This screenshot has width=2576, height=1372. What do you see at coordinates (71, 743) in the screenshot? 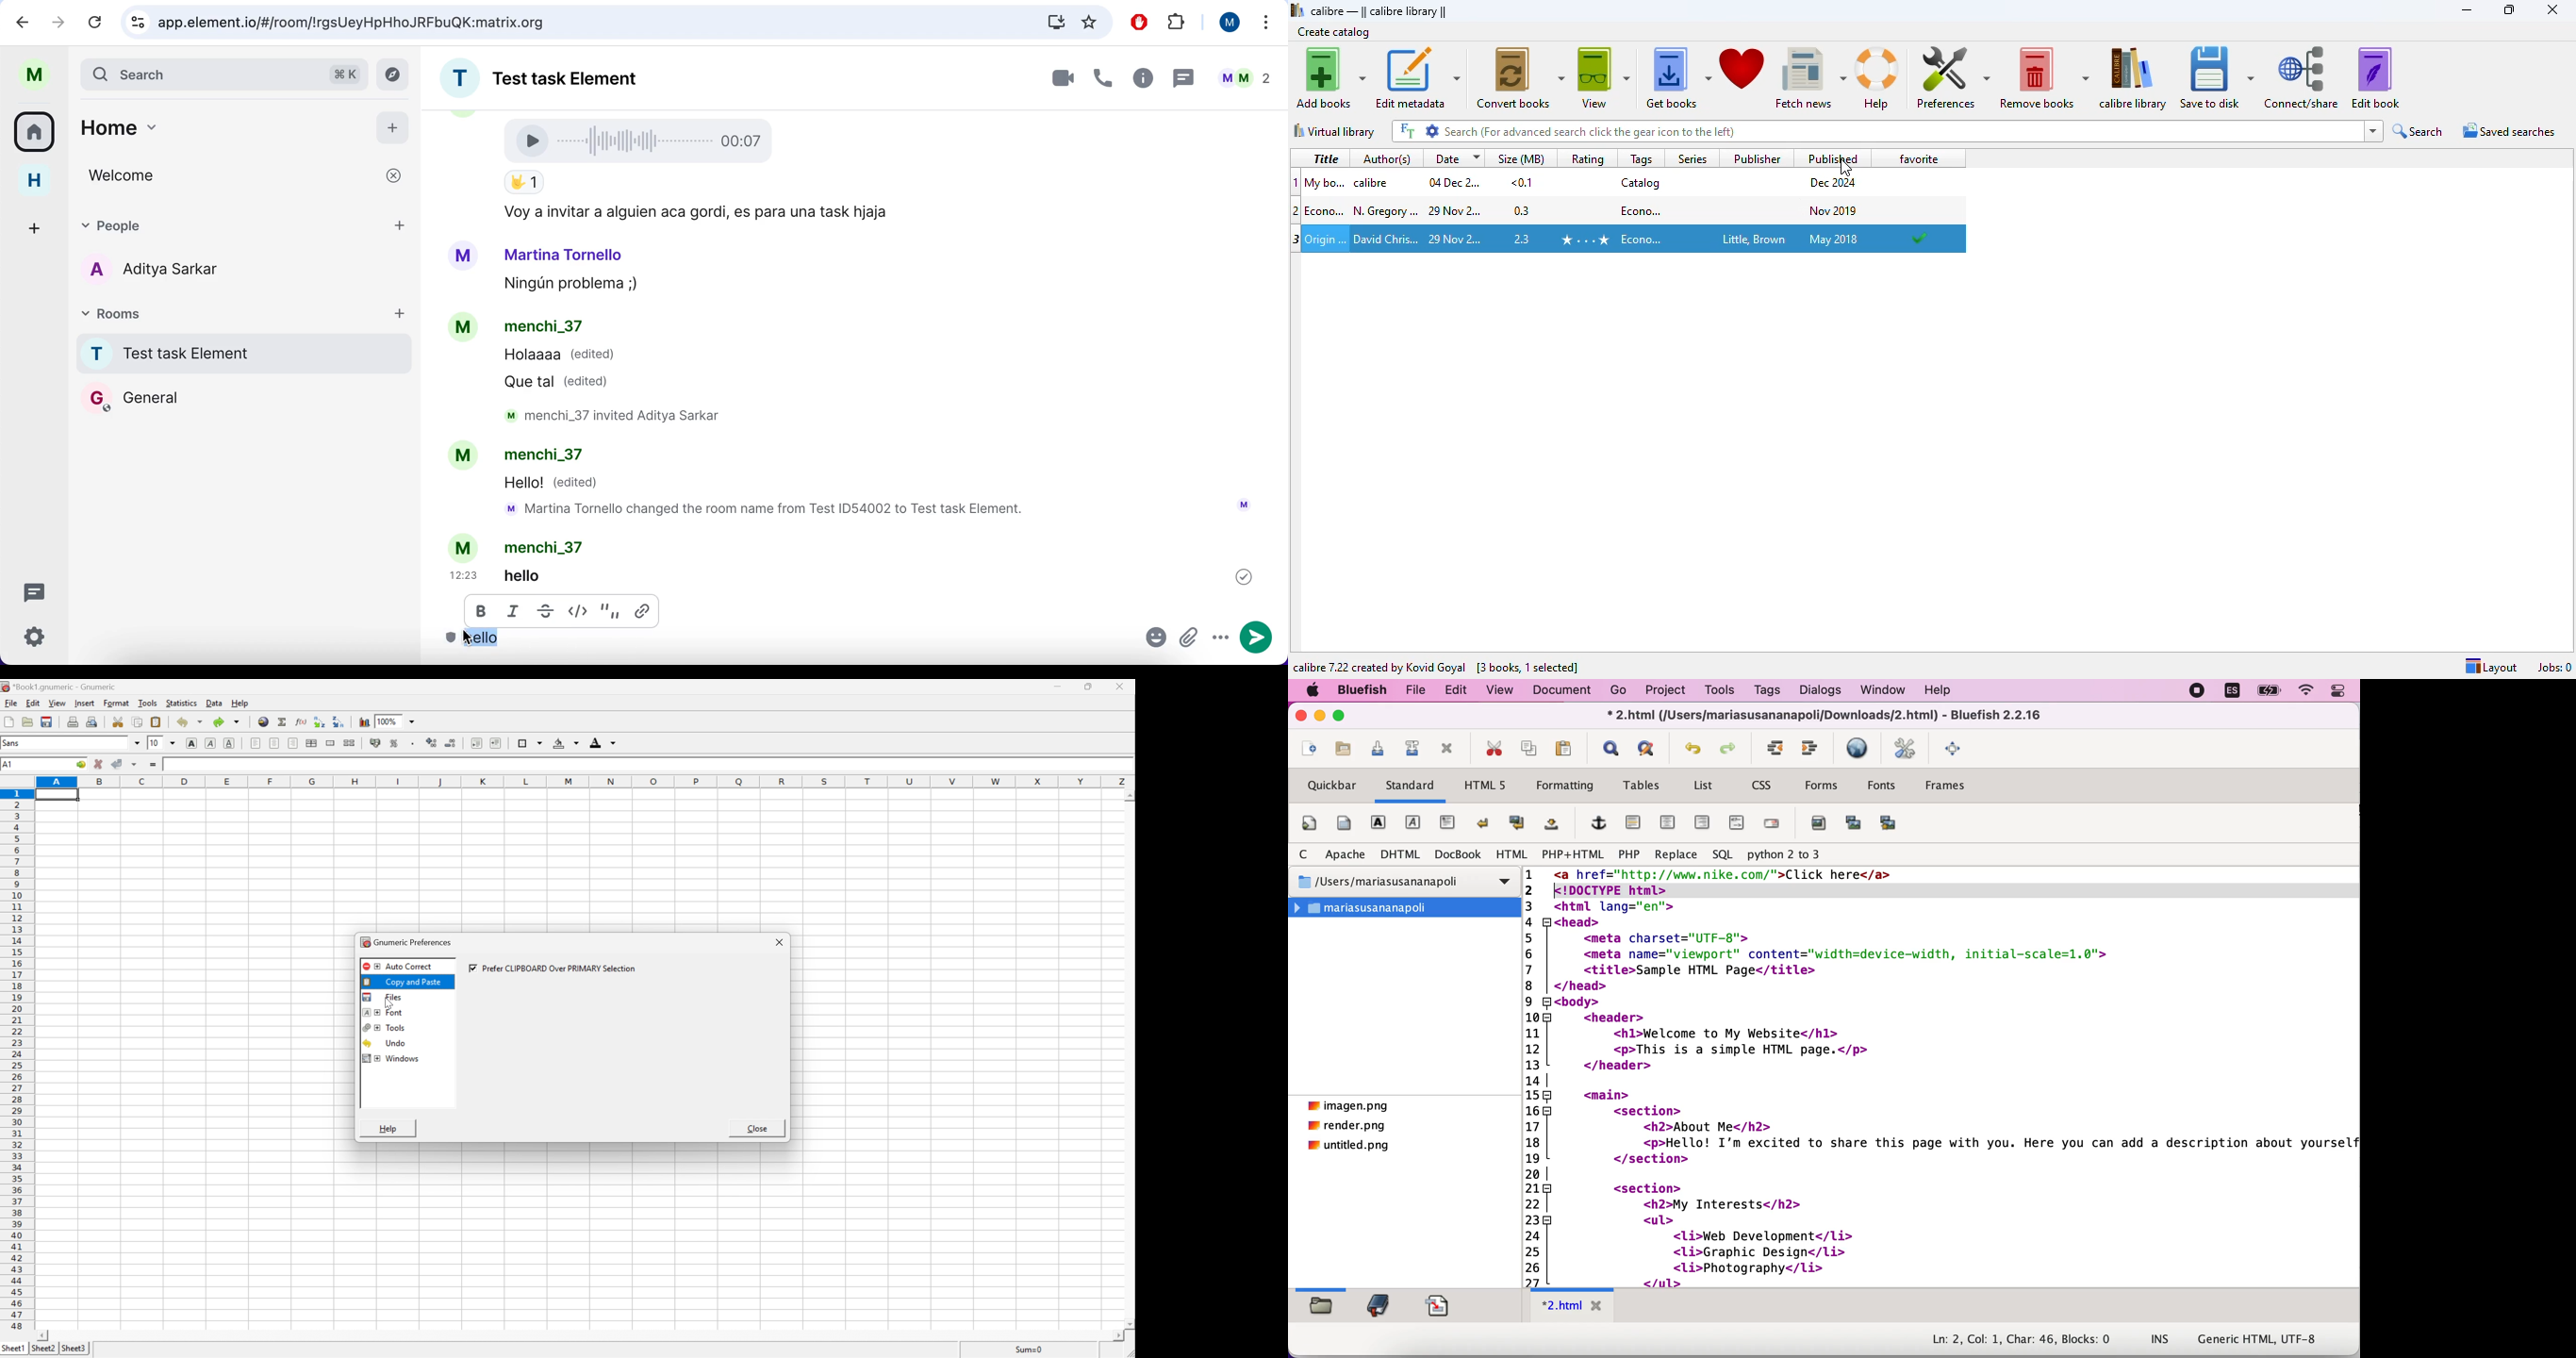
I see `Font name - sans` at bounding box center [71, 743].